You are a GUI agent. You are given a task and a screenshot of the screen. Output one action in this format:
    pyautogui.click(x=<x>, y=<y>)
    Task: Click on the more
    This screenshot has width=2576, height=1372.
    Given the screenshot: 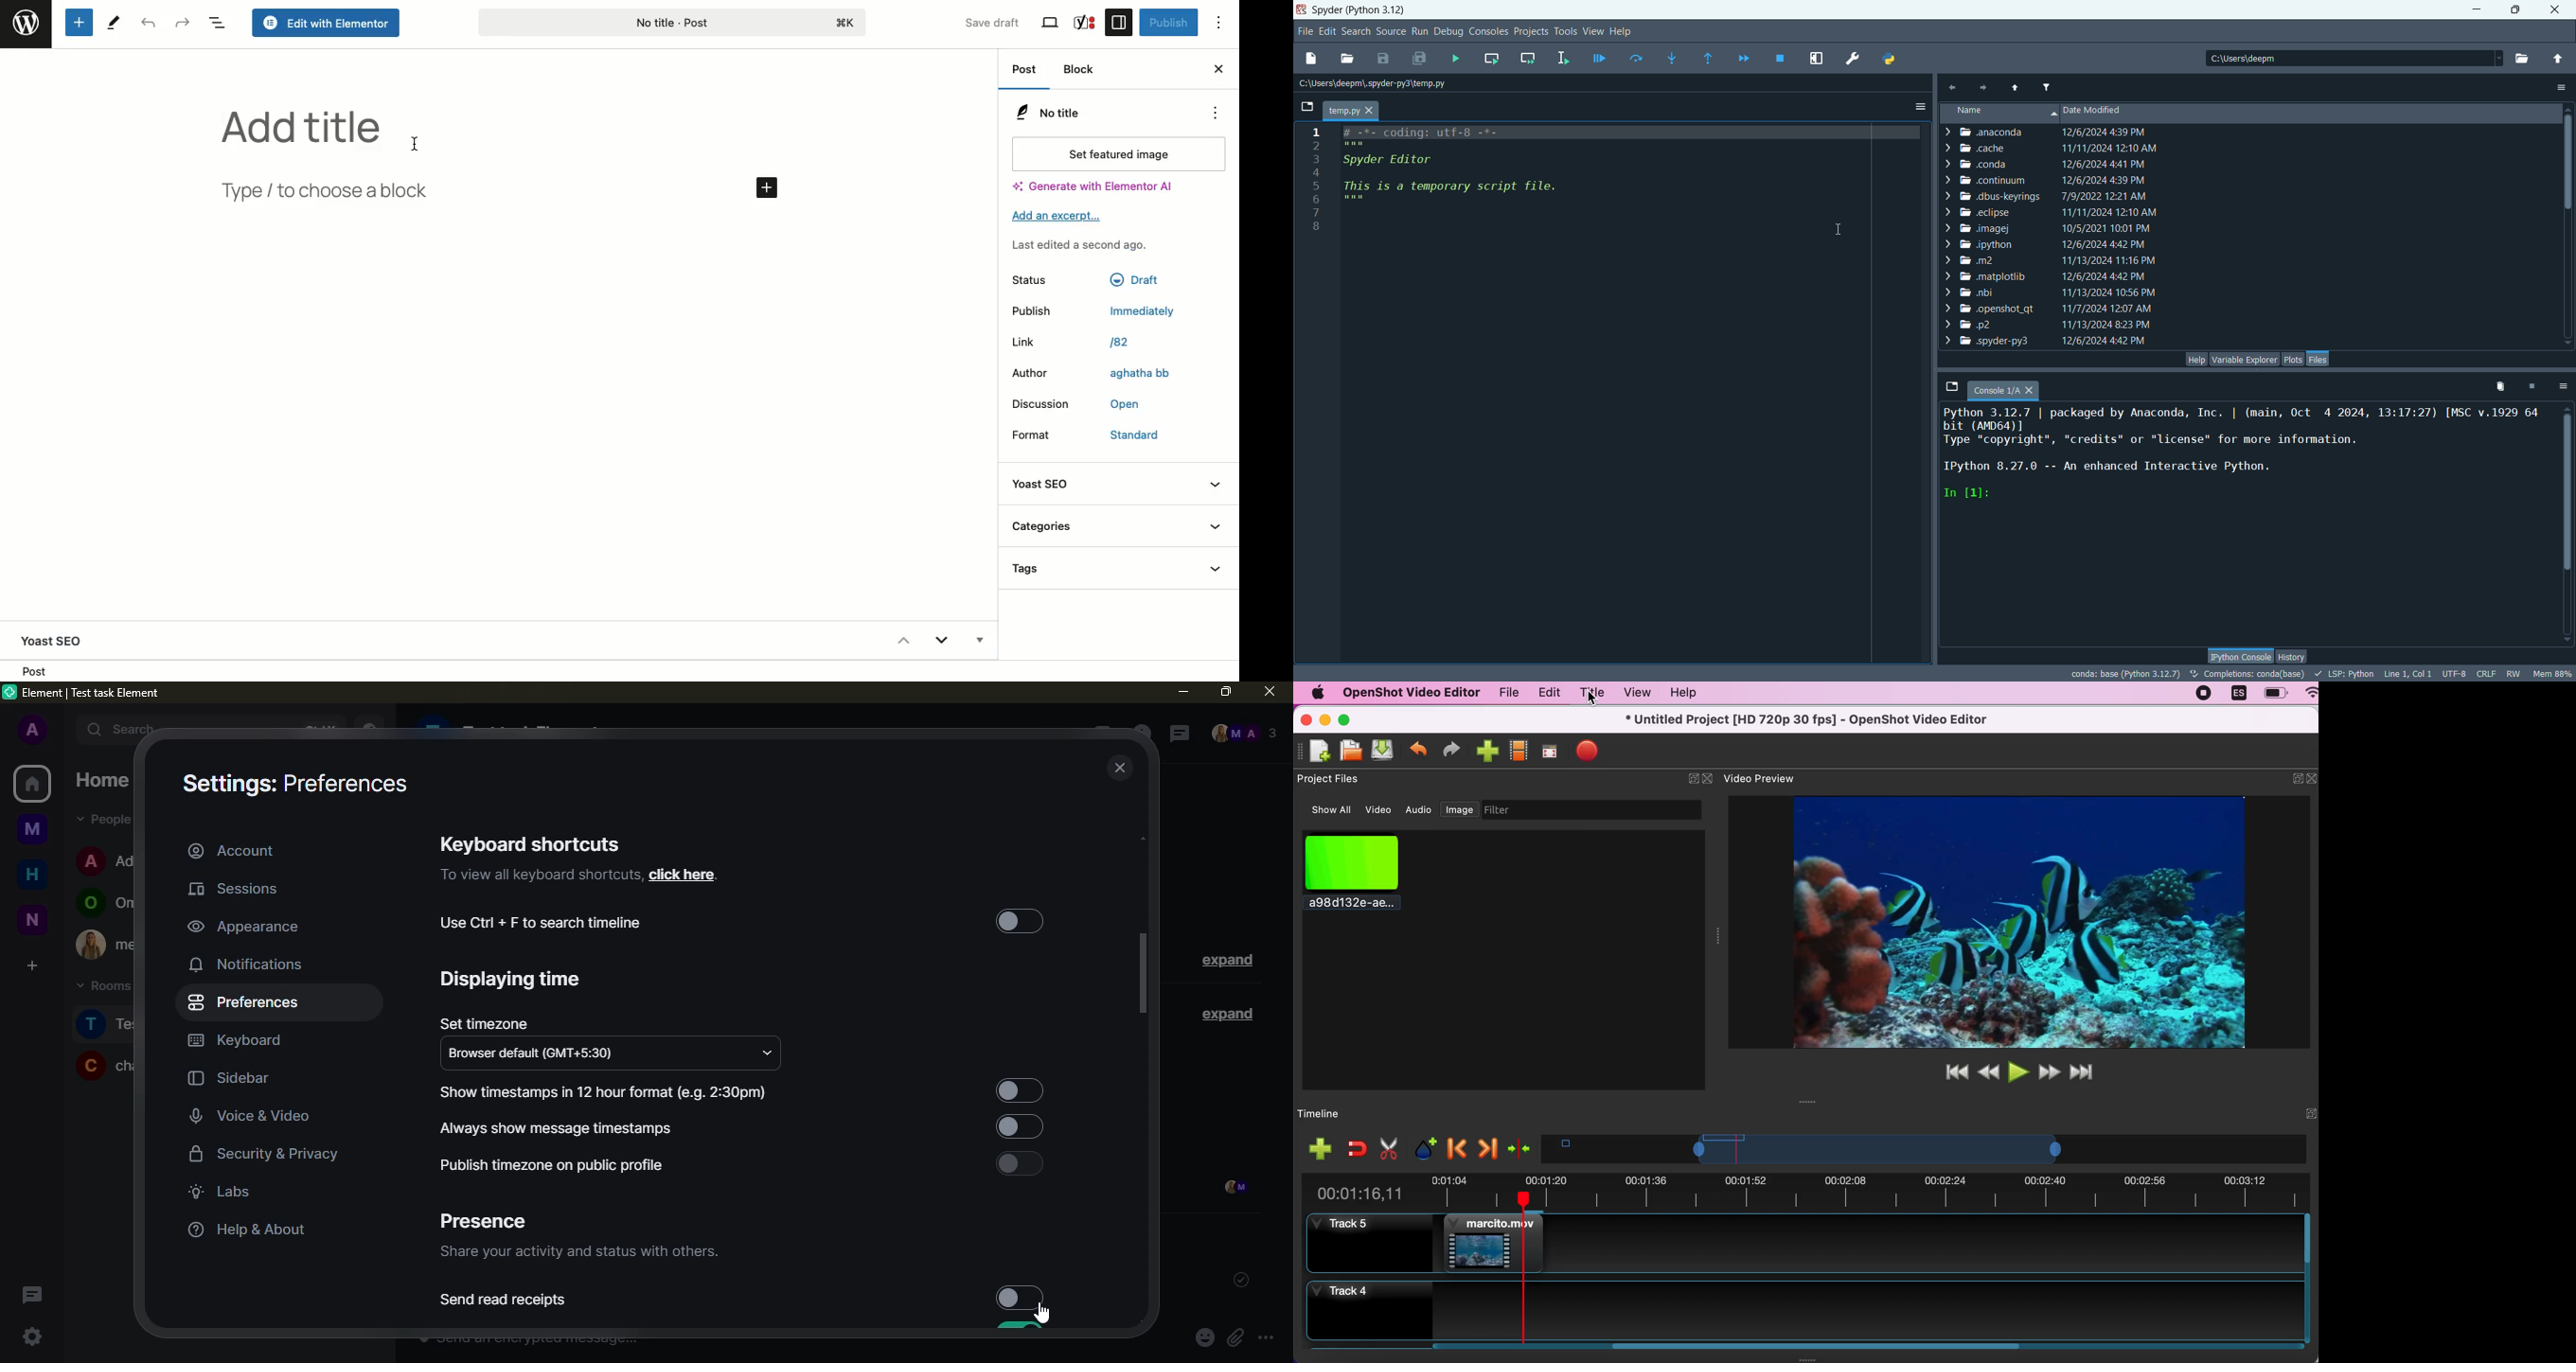 What is the action you would take?
    pyautogui.click(x=1266, y=1338)
    